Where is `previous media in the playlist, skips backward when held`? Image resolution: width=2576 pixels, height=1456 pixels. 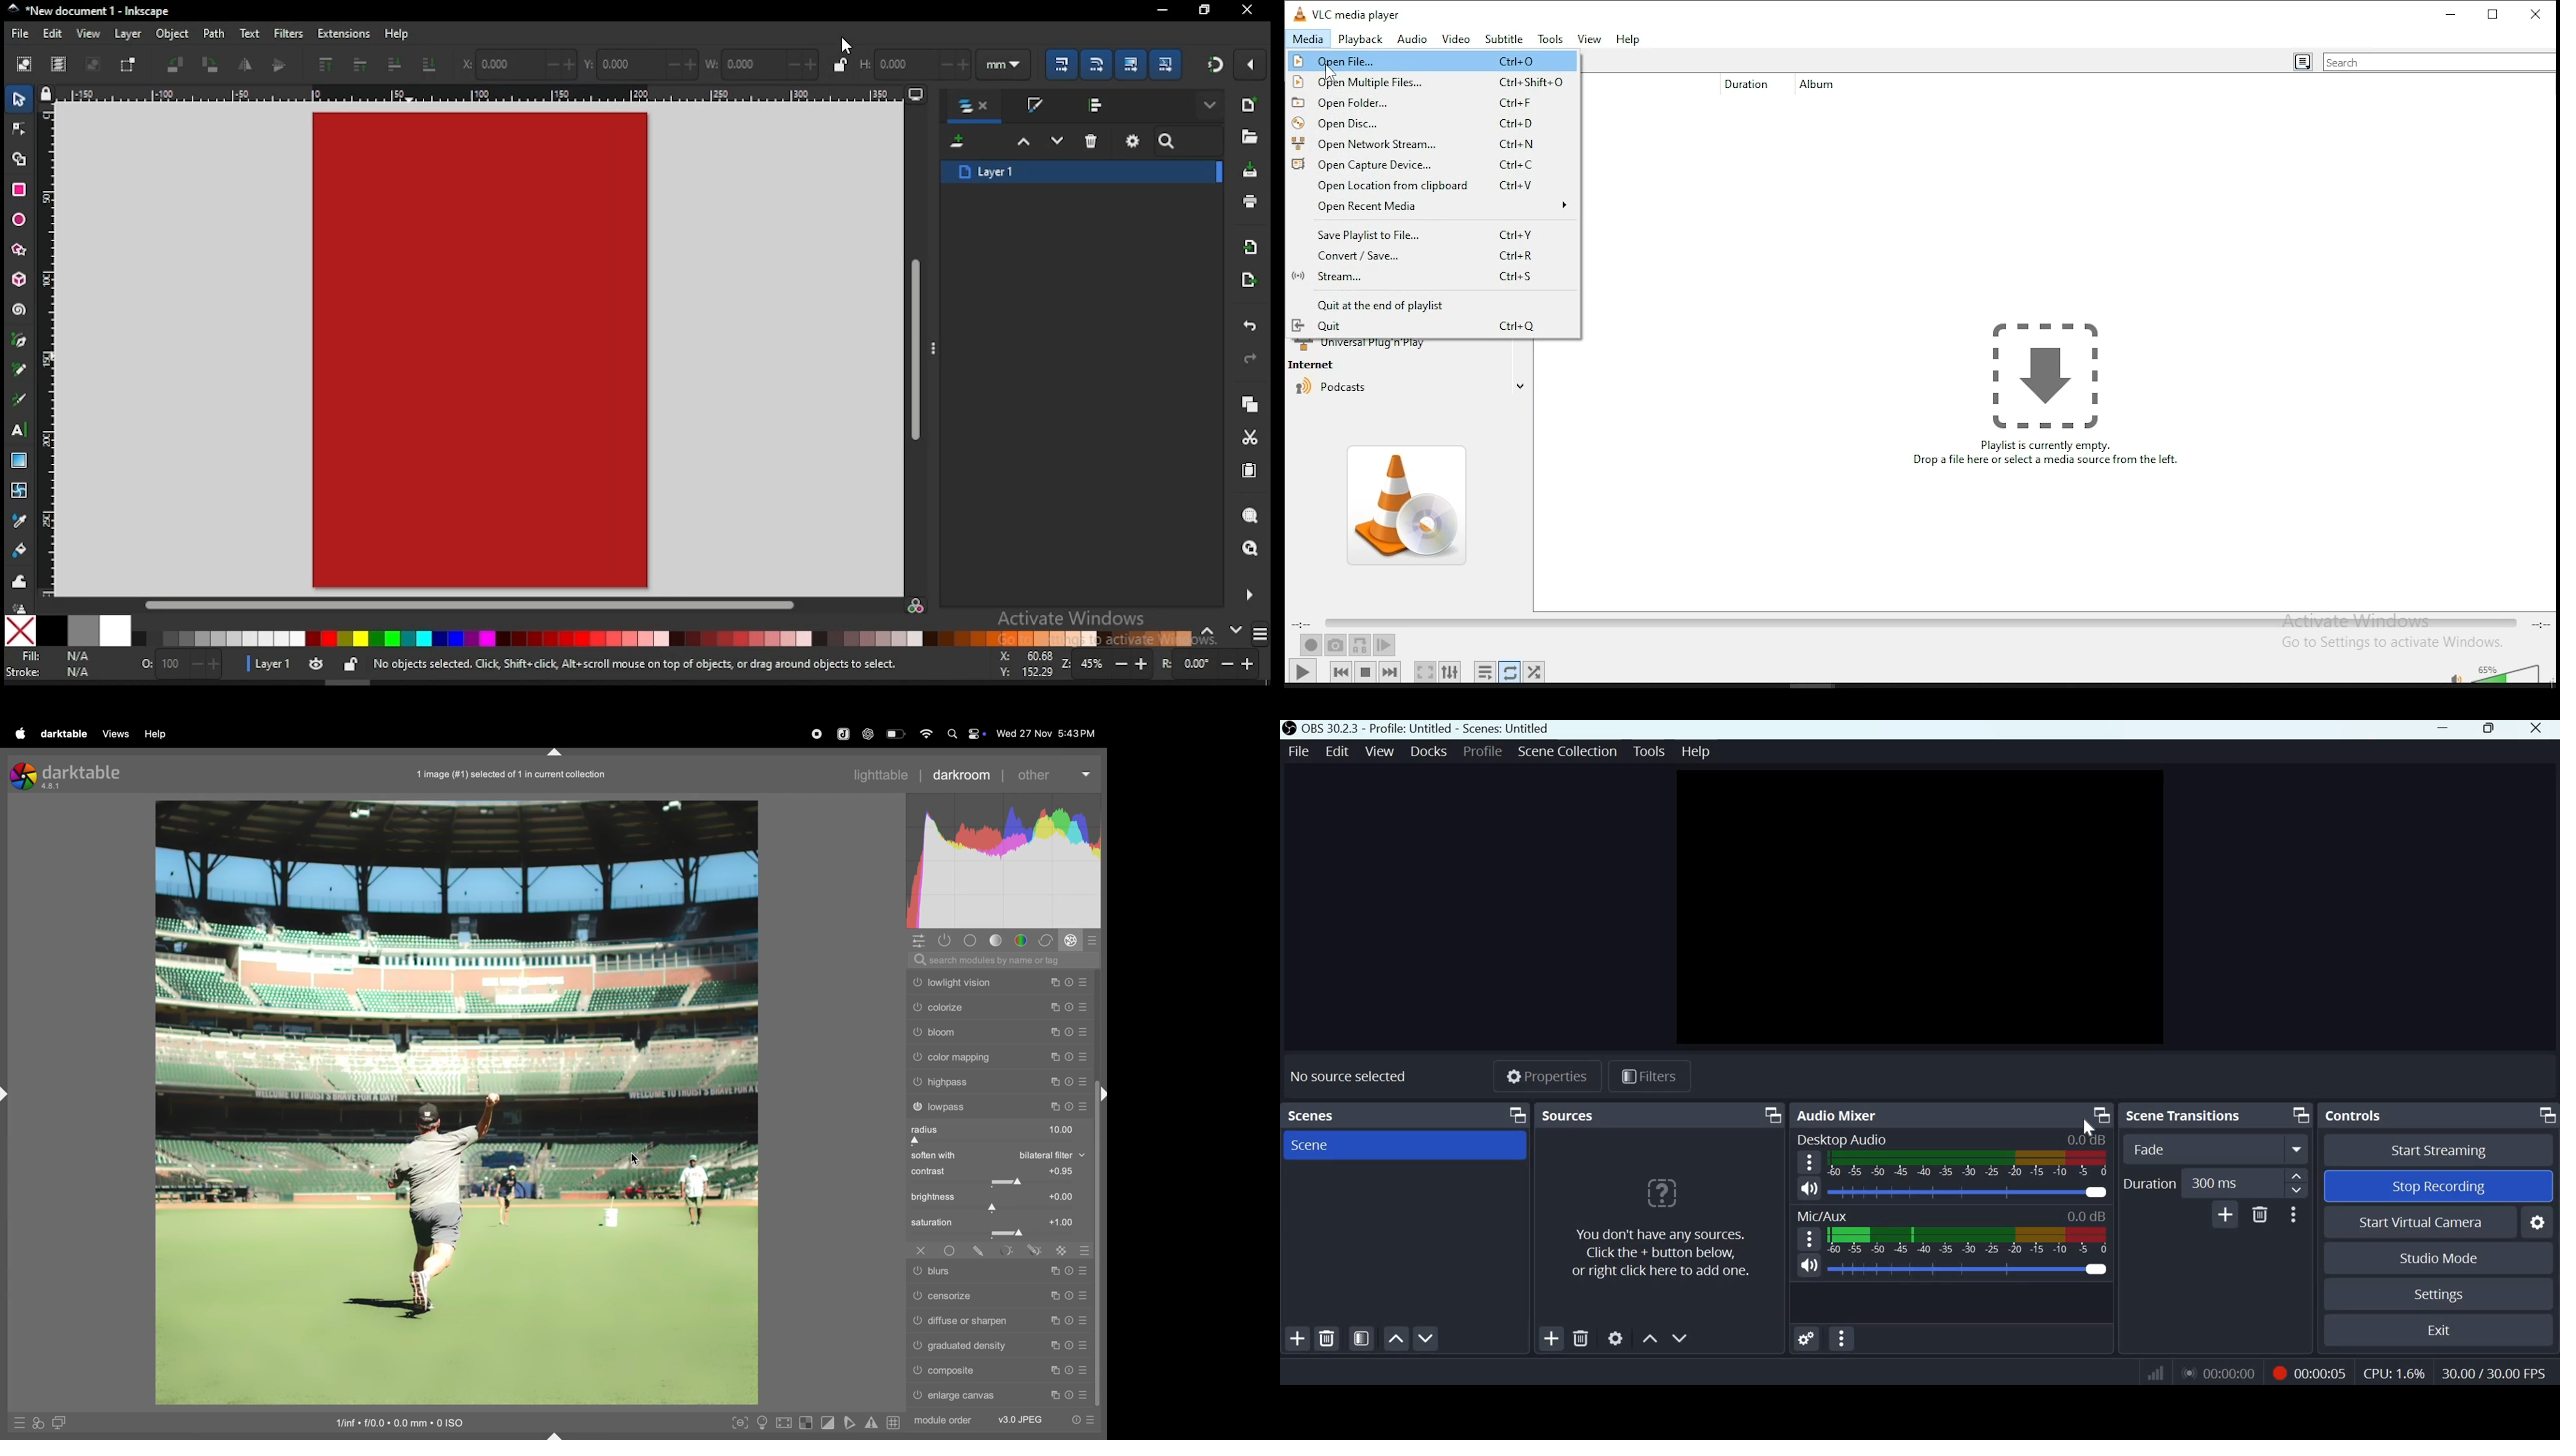 previous media in the playlist, skips backward when held is located at coordinates (1342, 671).